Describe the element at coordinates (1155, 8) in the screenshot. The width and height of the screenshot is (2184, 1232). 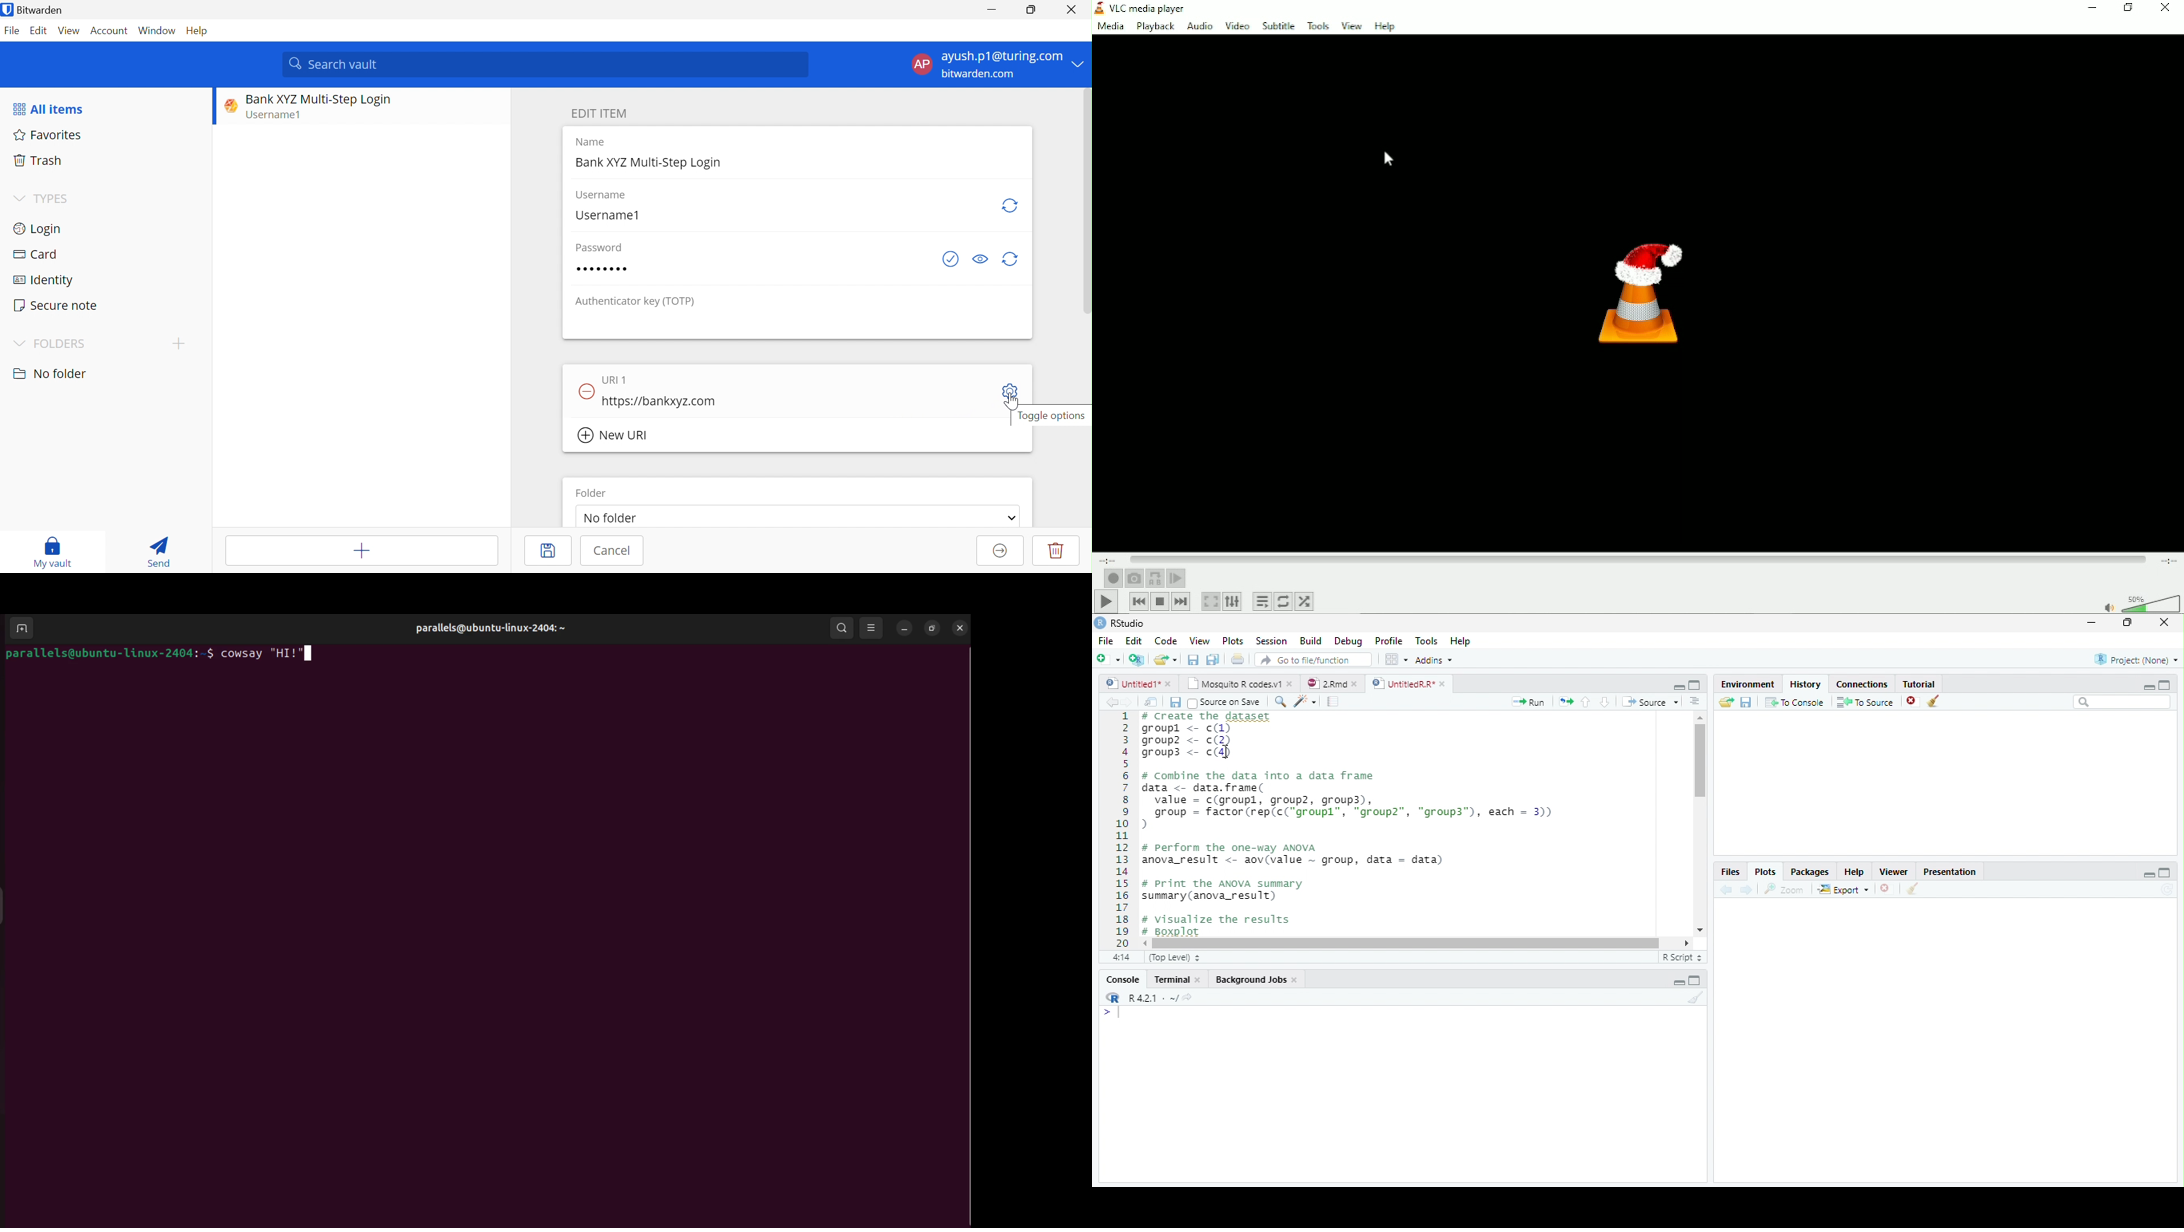
I see `VLC media player` at that location.